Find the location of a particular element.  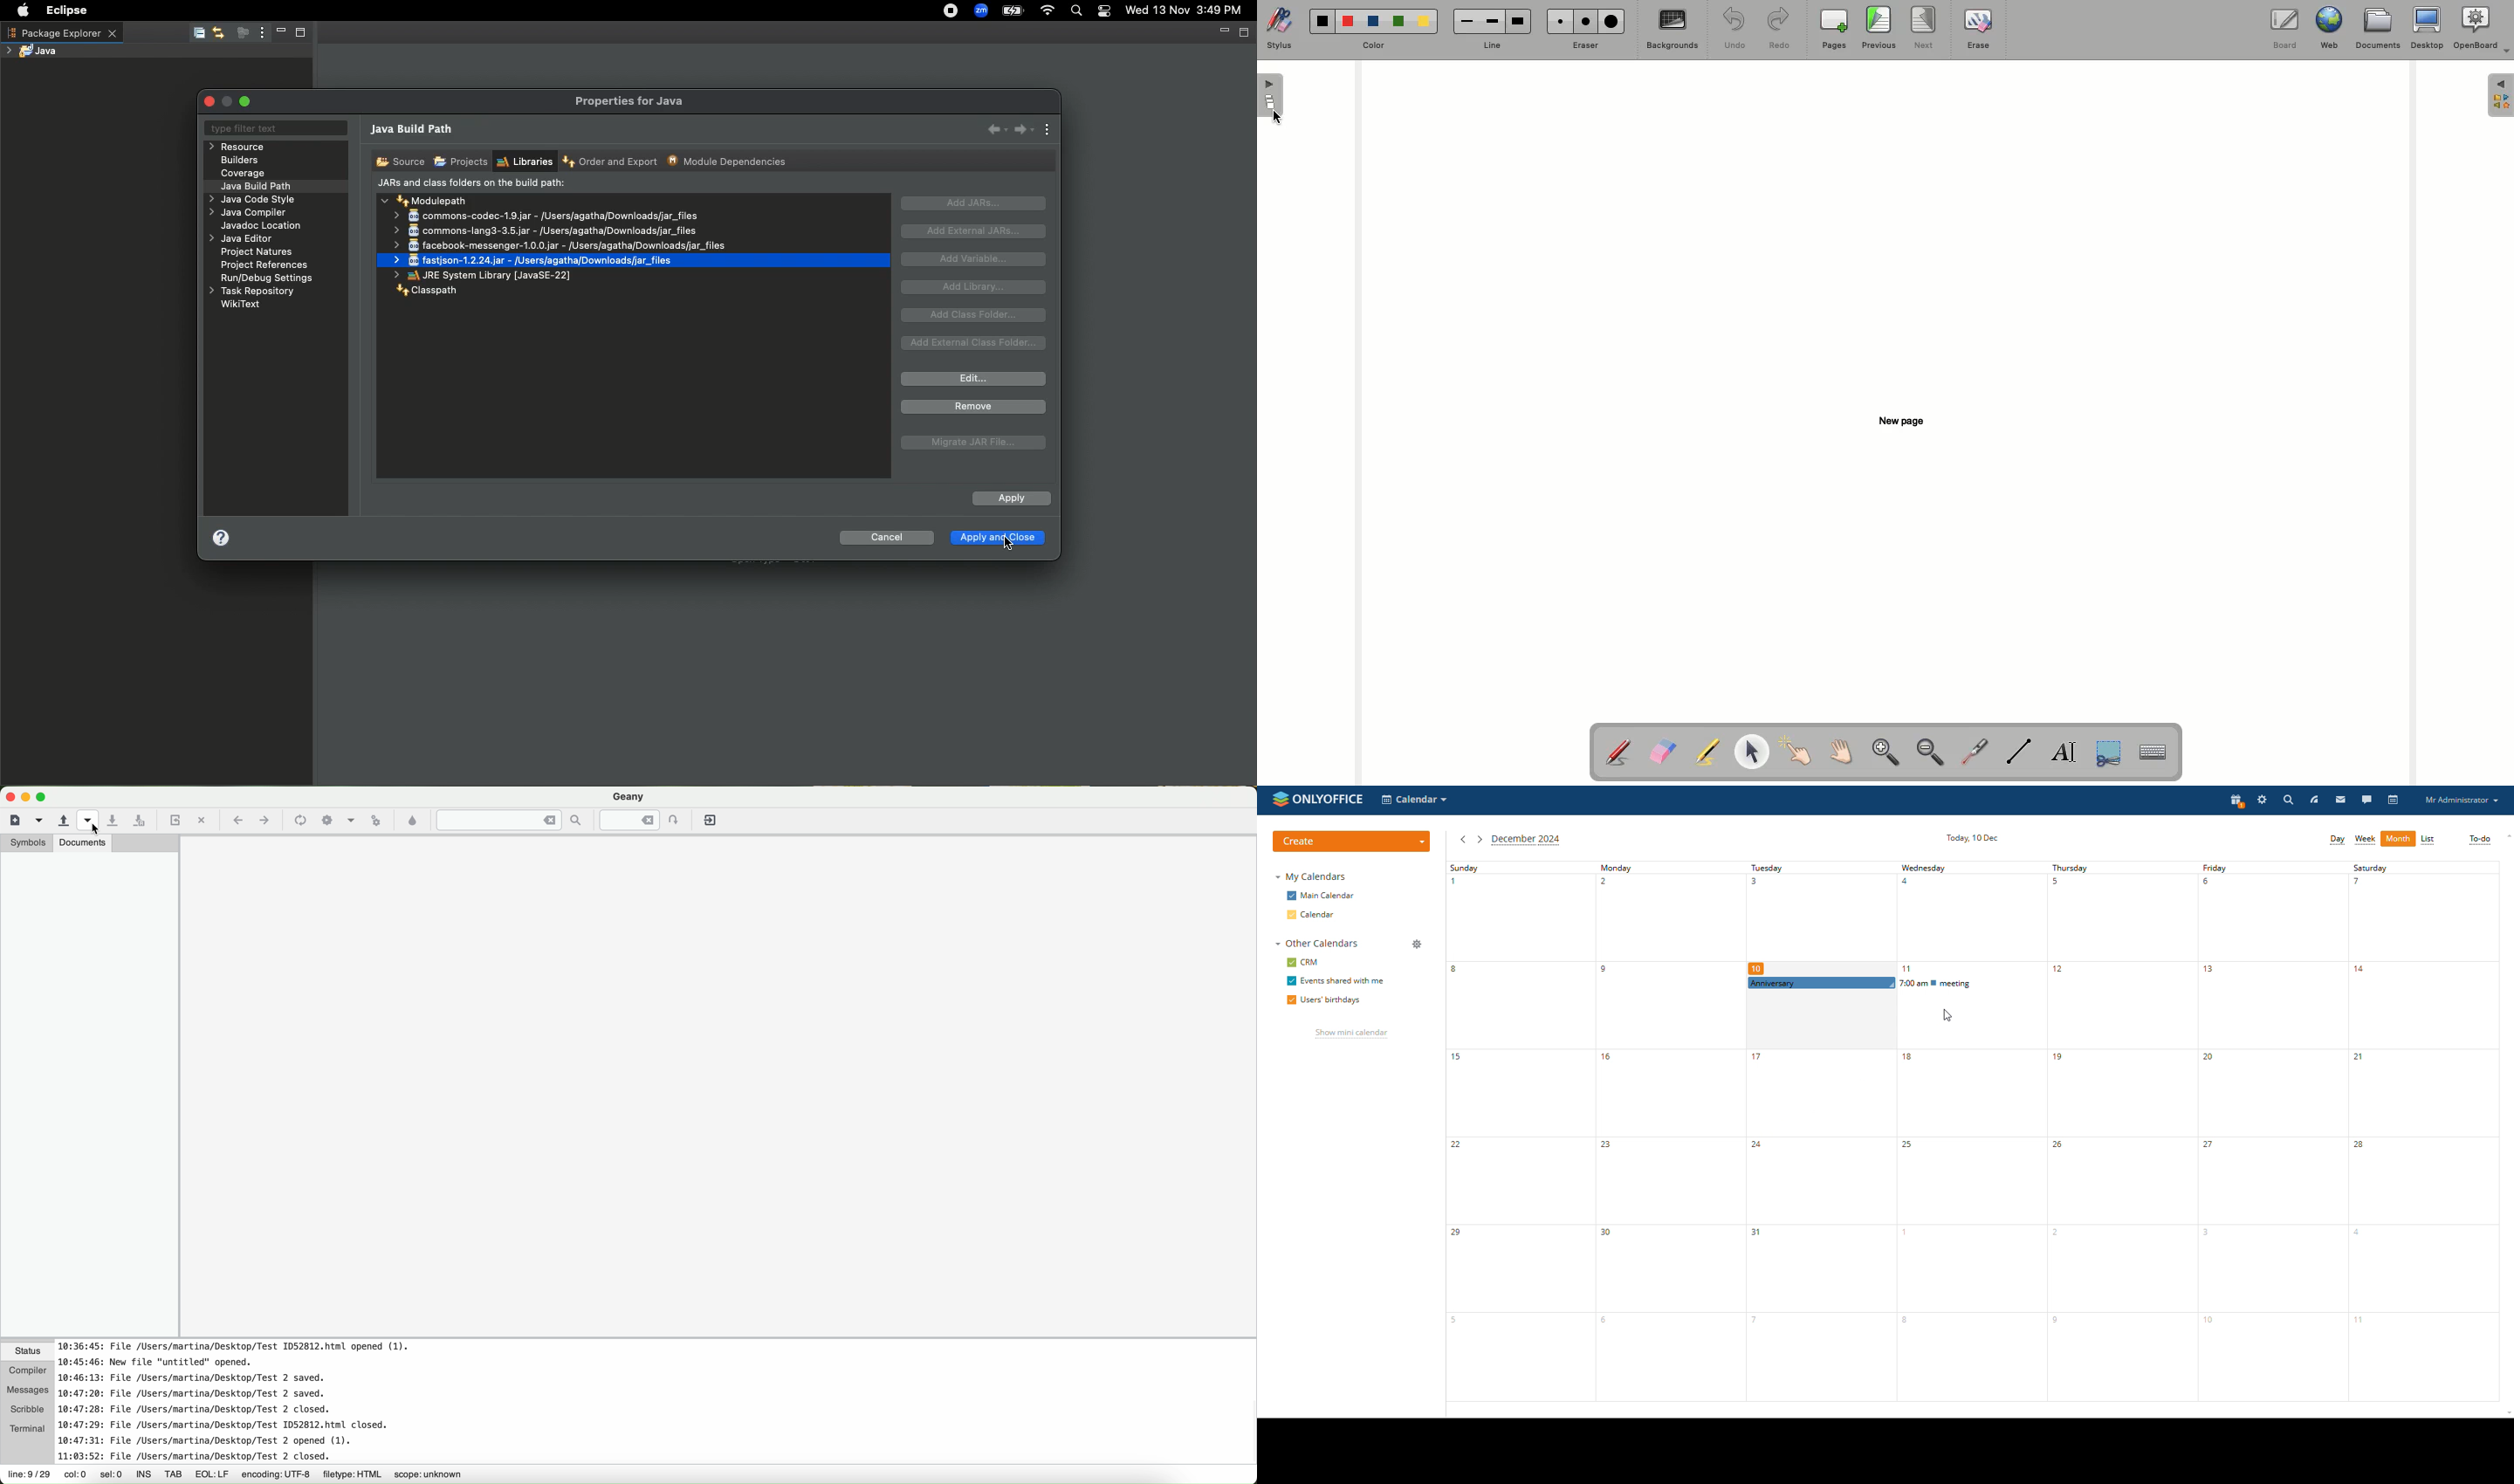

Line is located at coordinates (1488, 47).